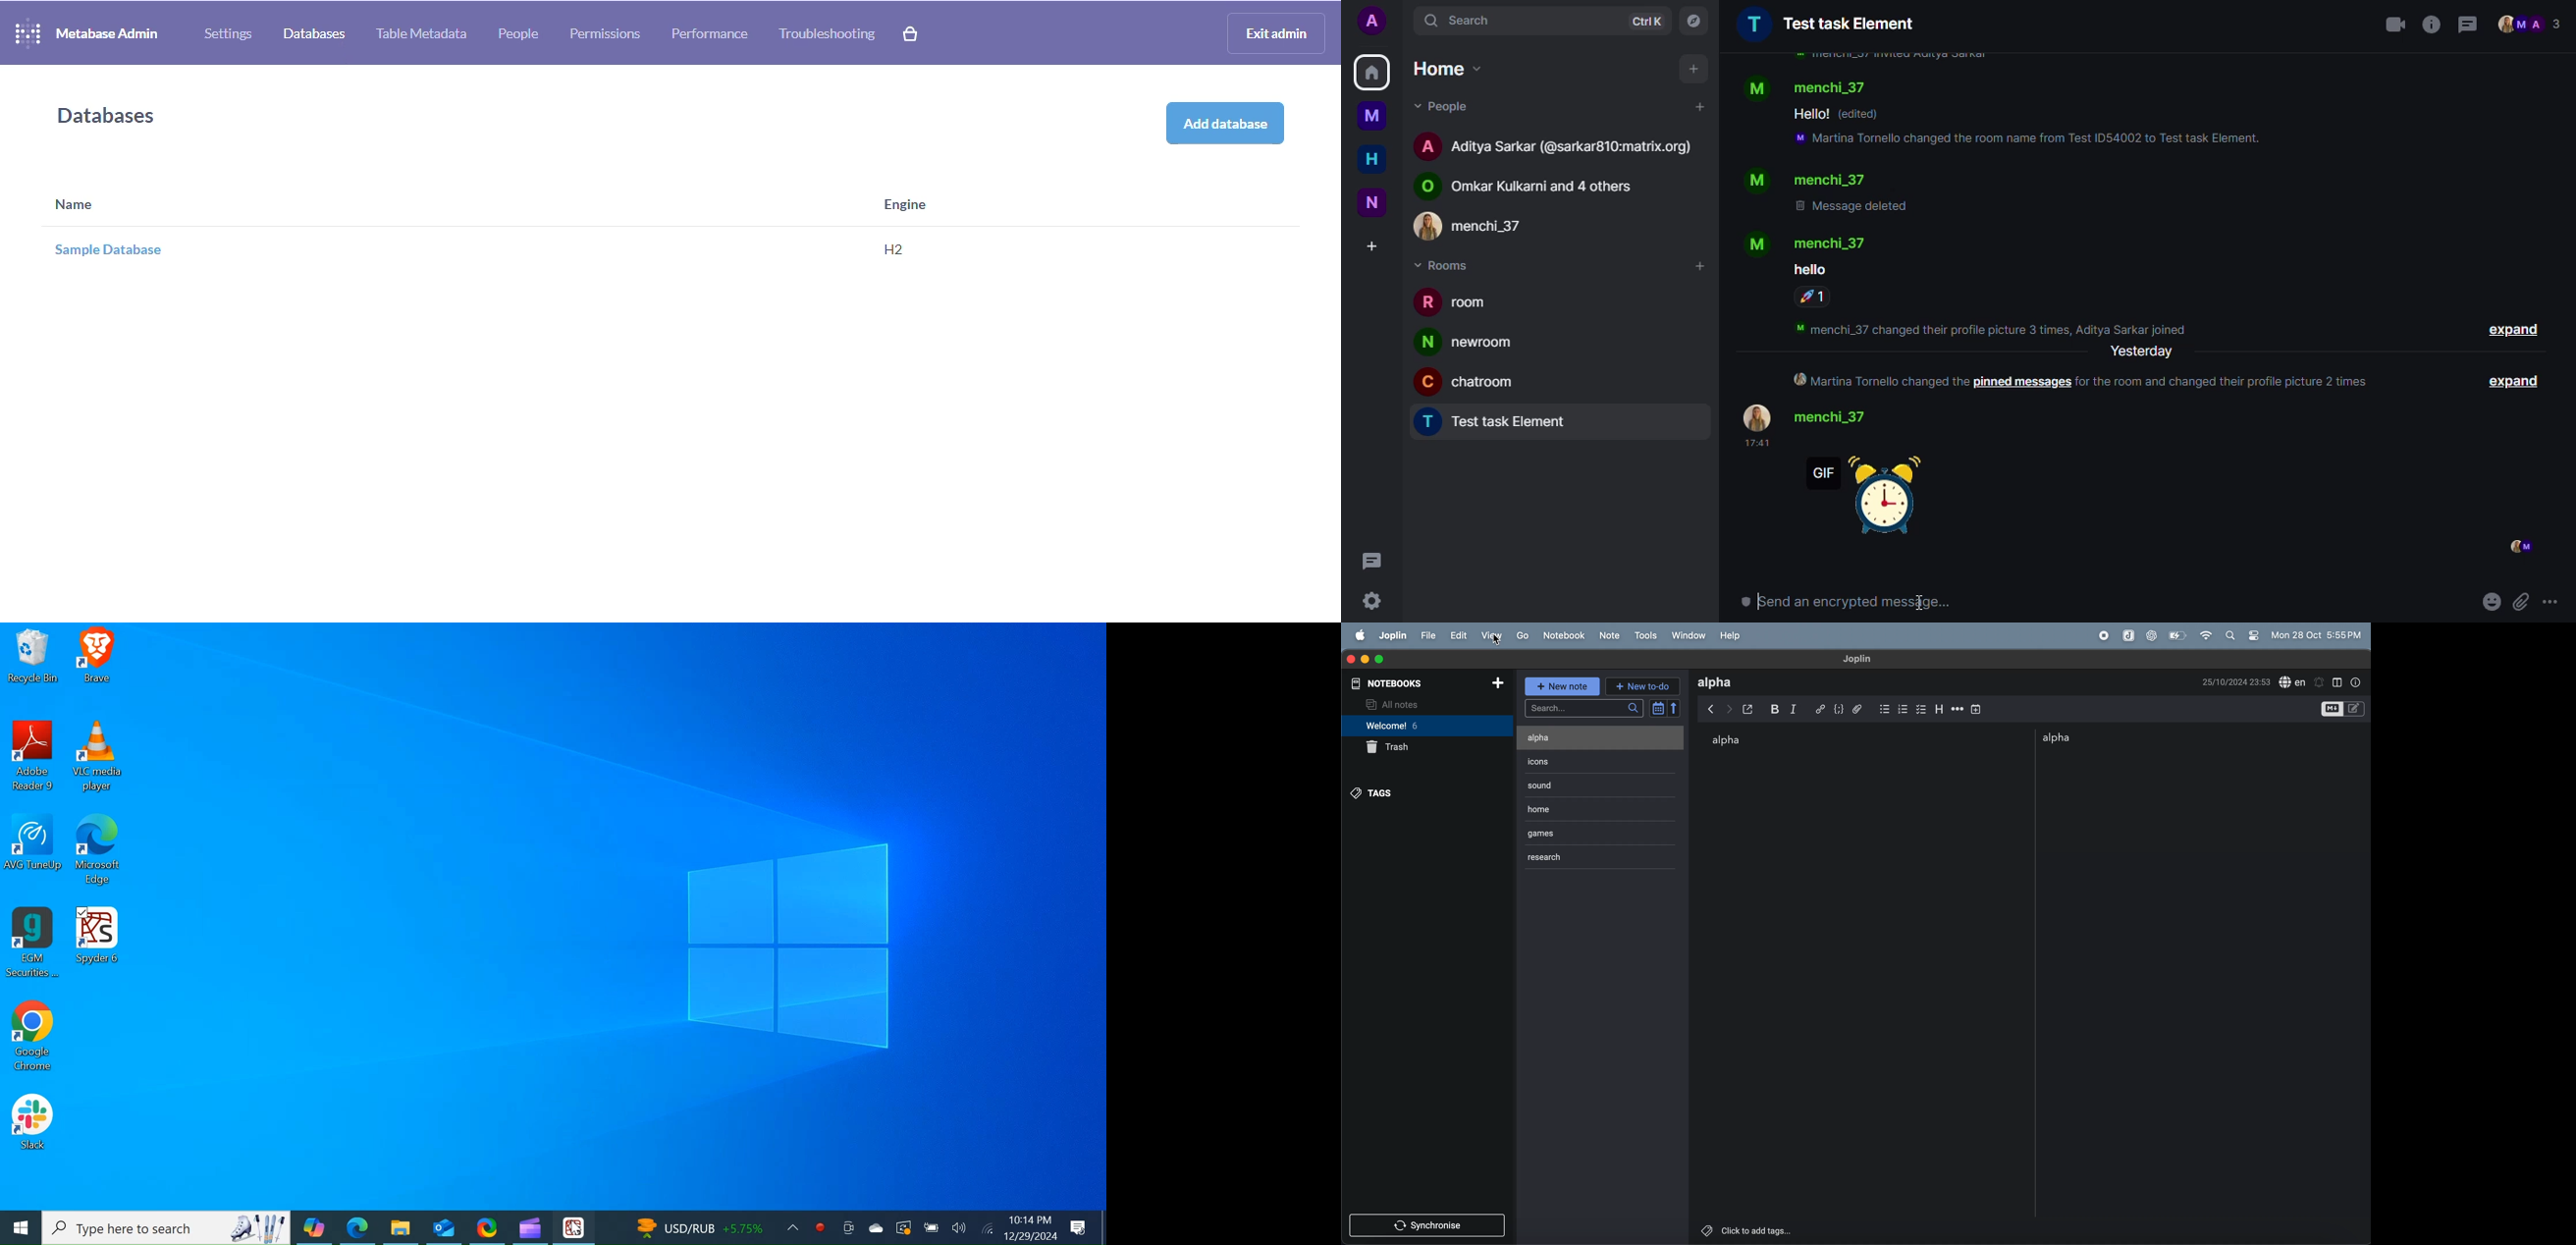 The image size is (2576, 1260). I want to click on joplin, so click(1392, 637).